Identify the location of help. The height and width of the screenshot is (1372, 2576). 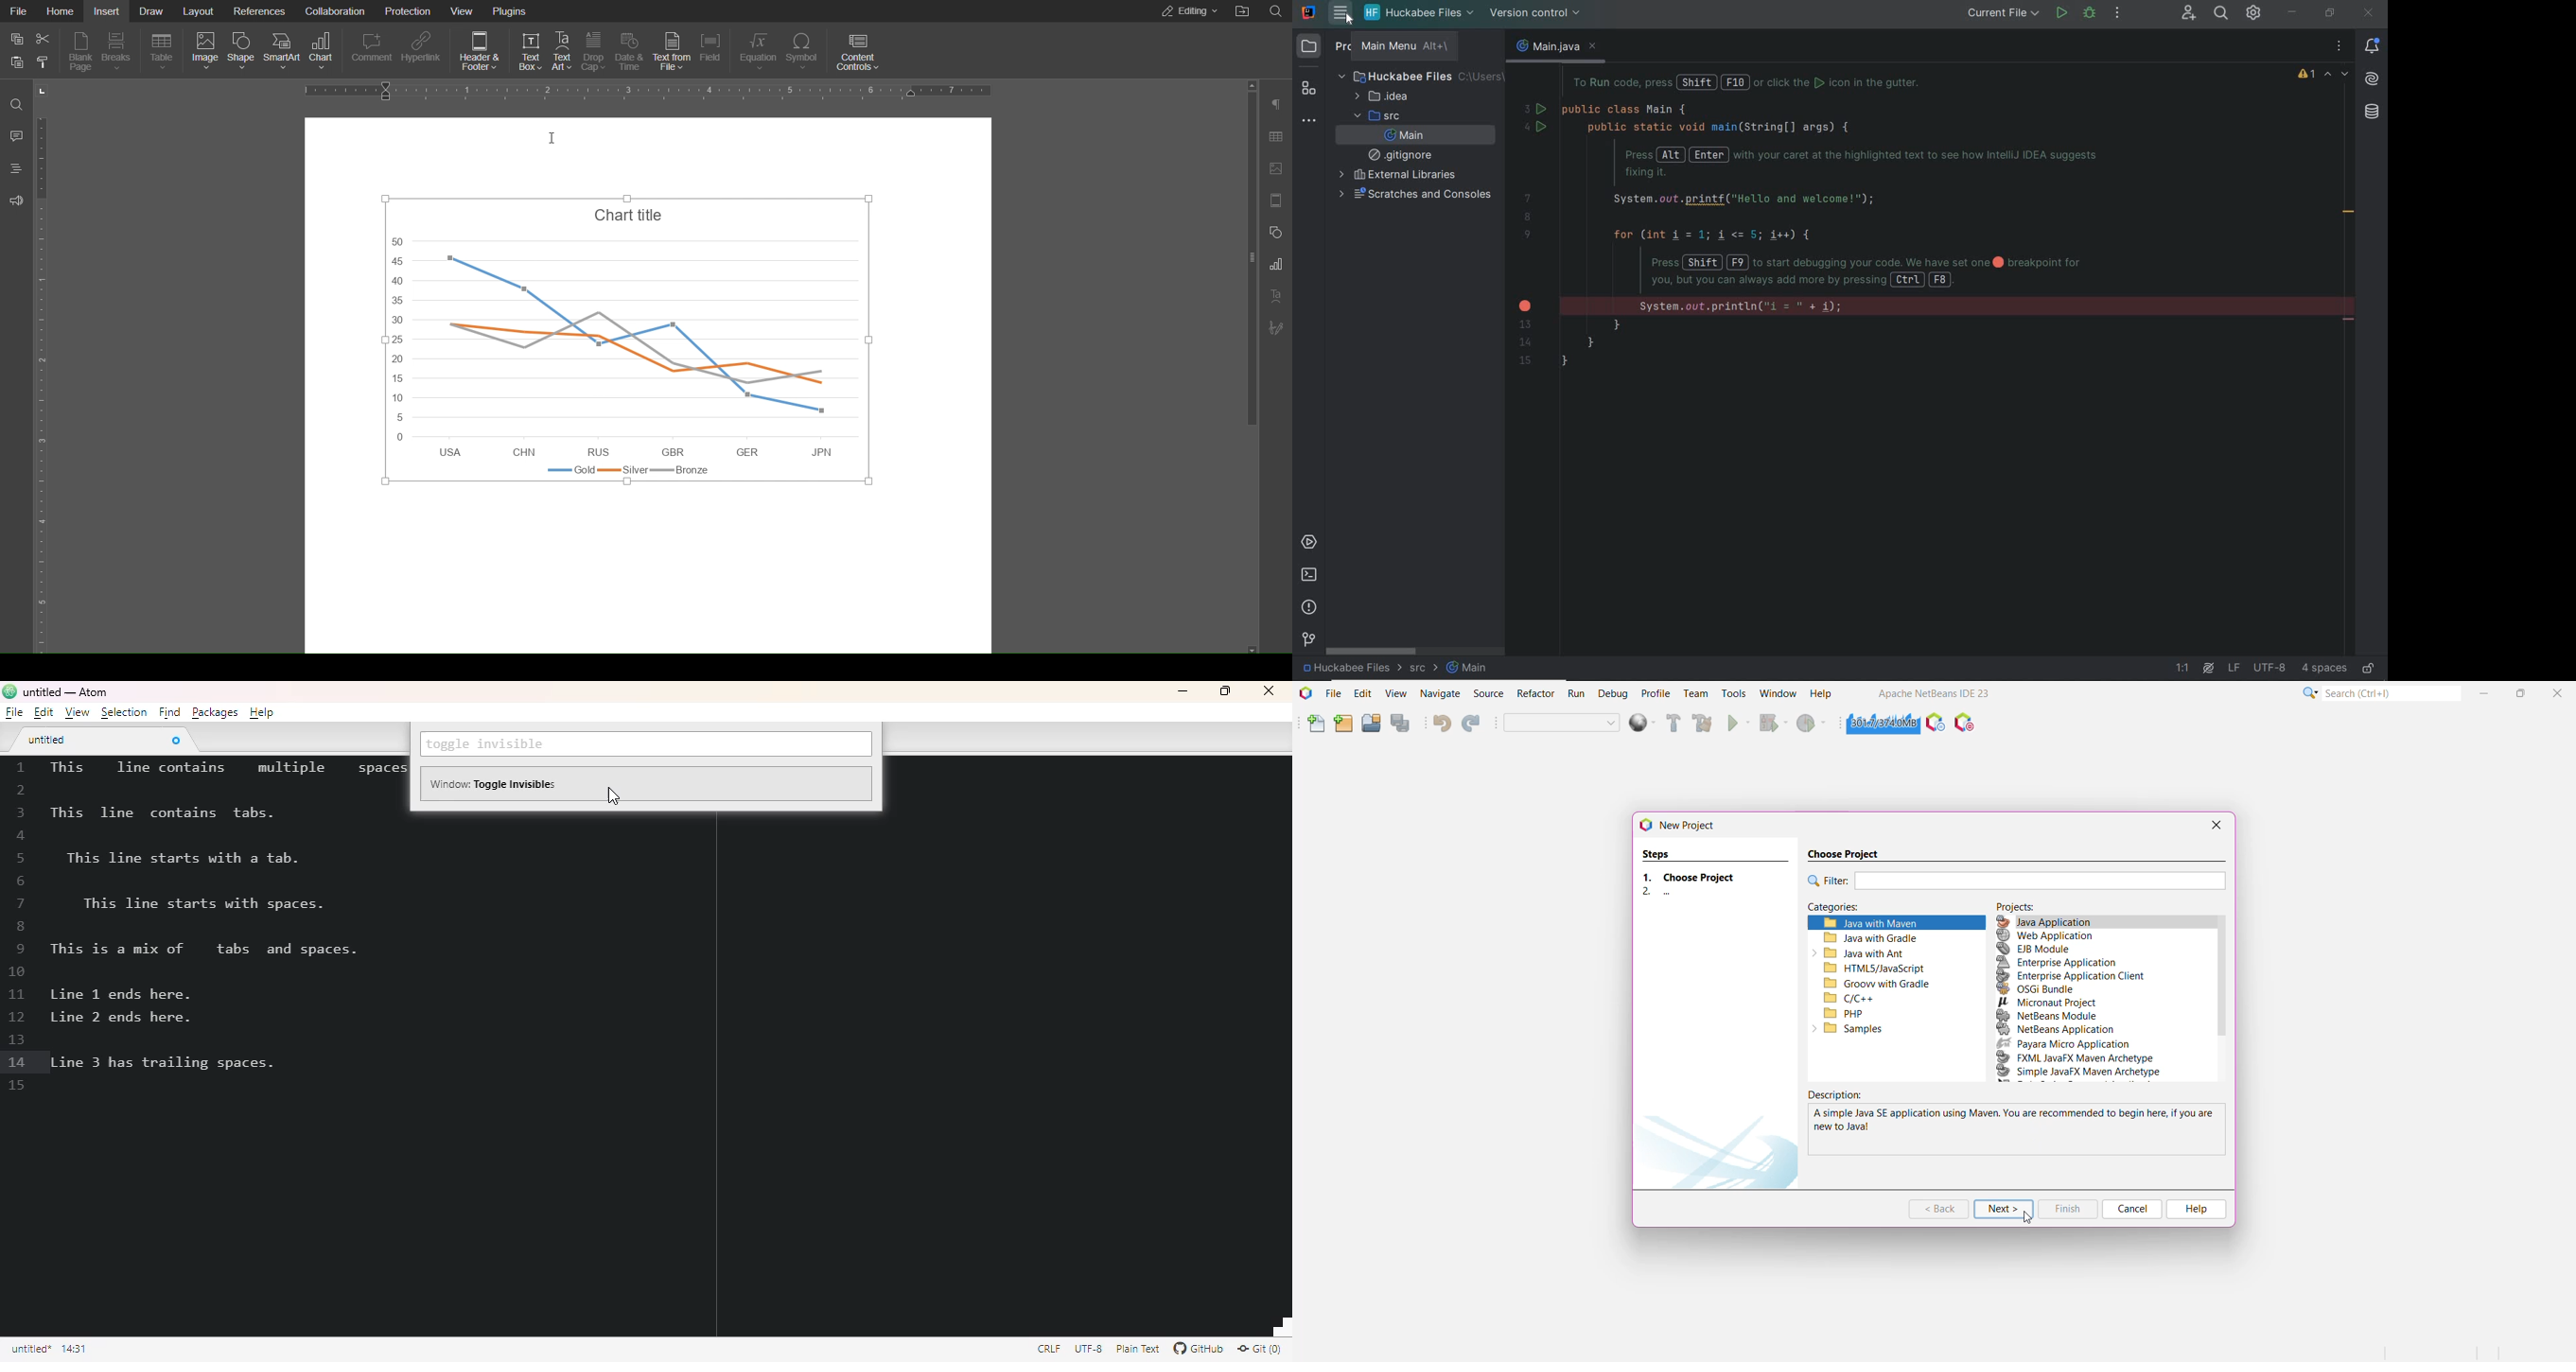
(262, 712).